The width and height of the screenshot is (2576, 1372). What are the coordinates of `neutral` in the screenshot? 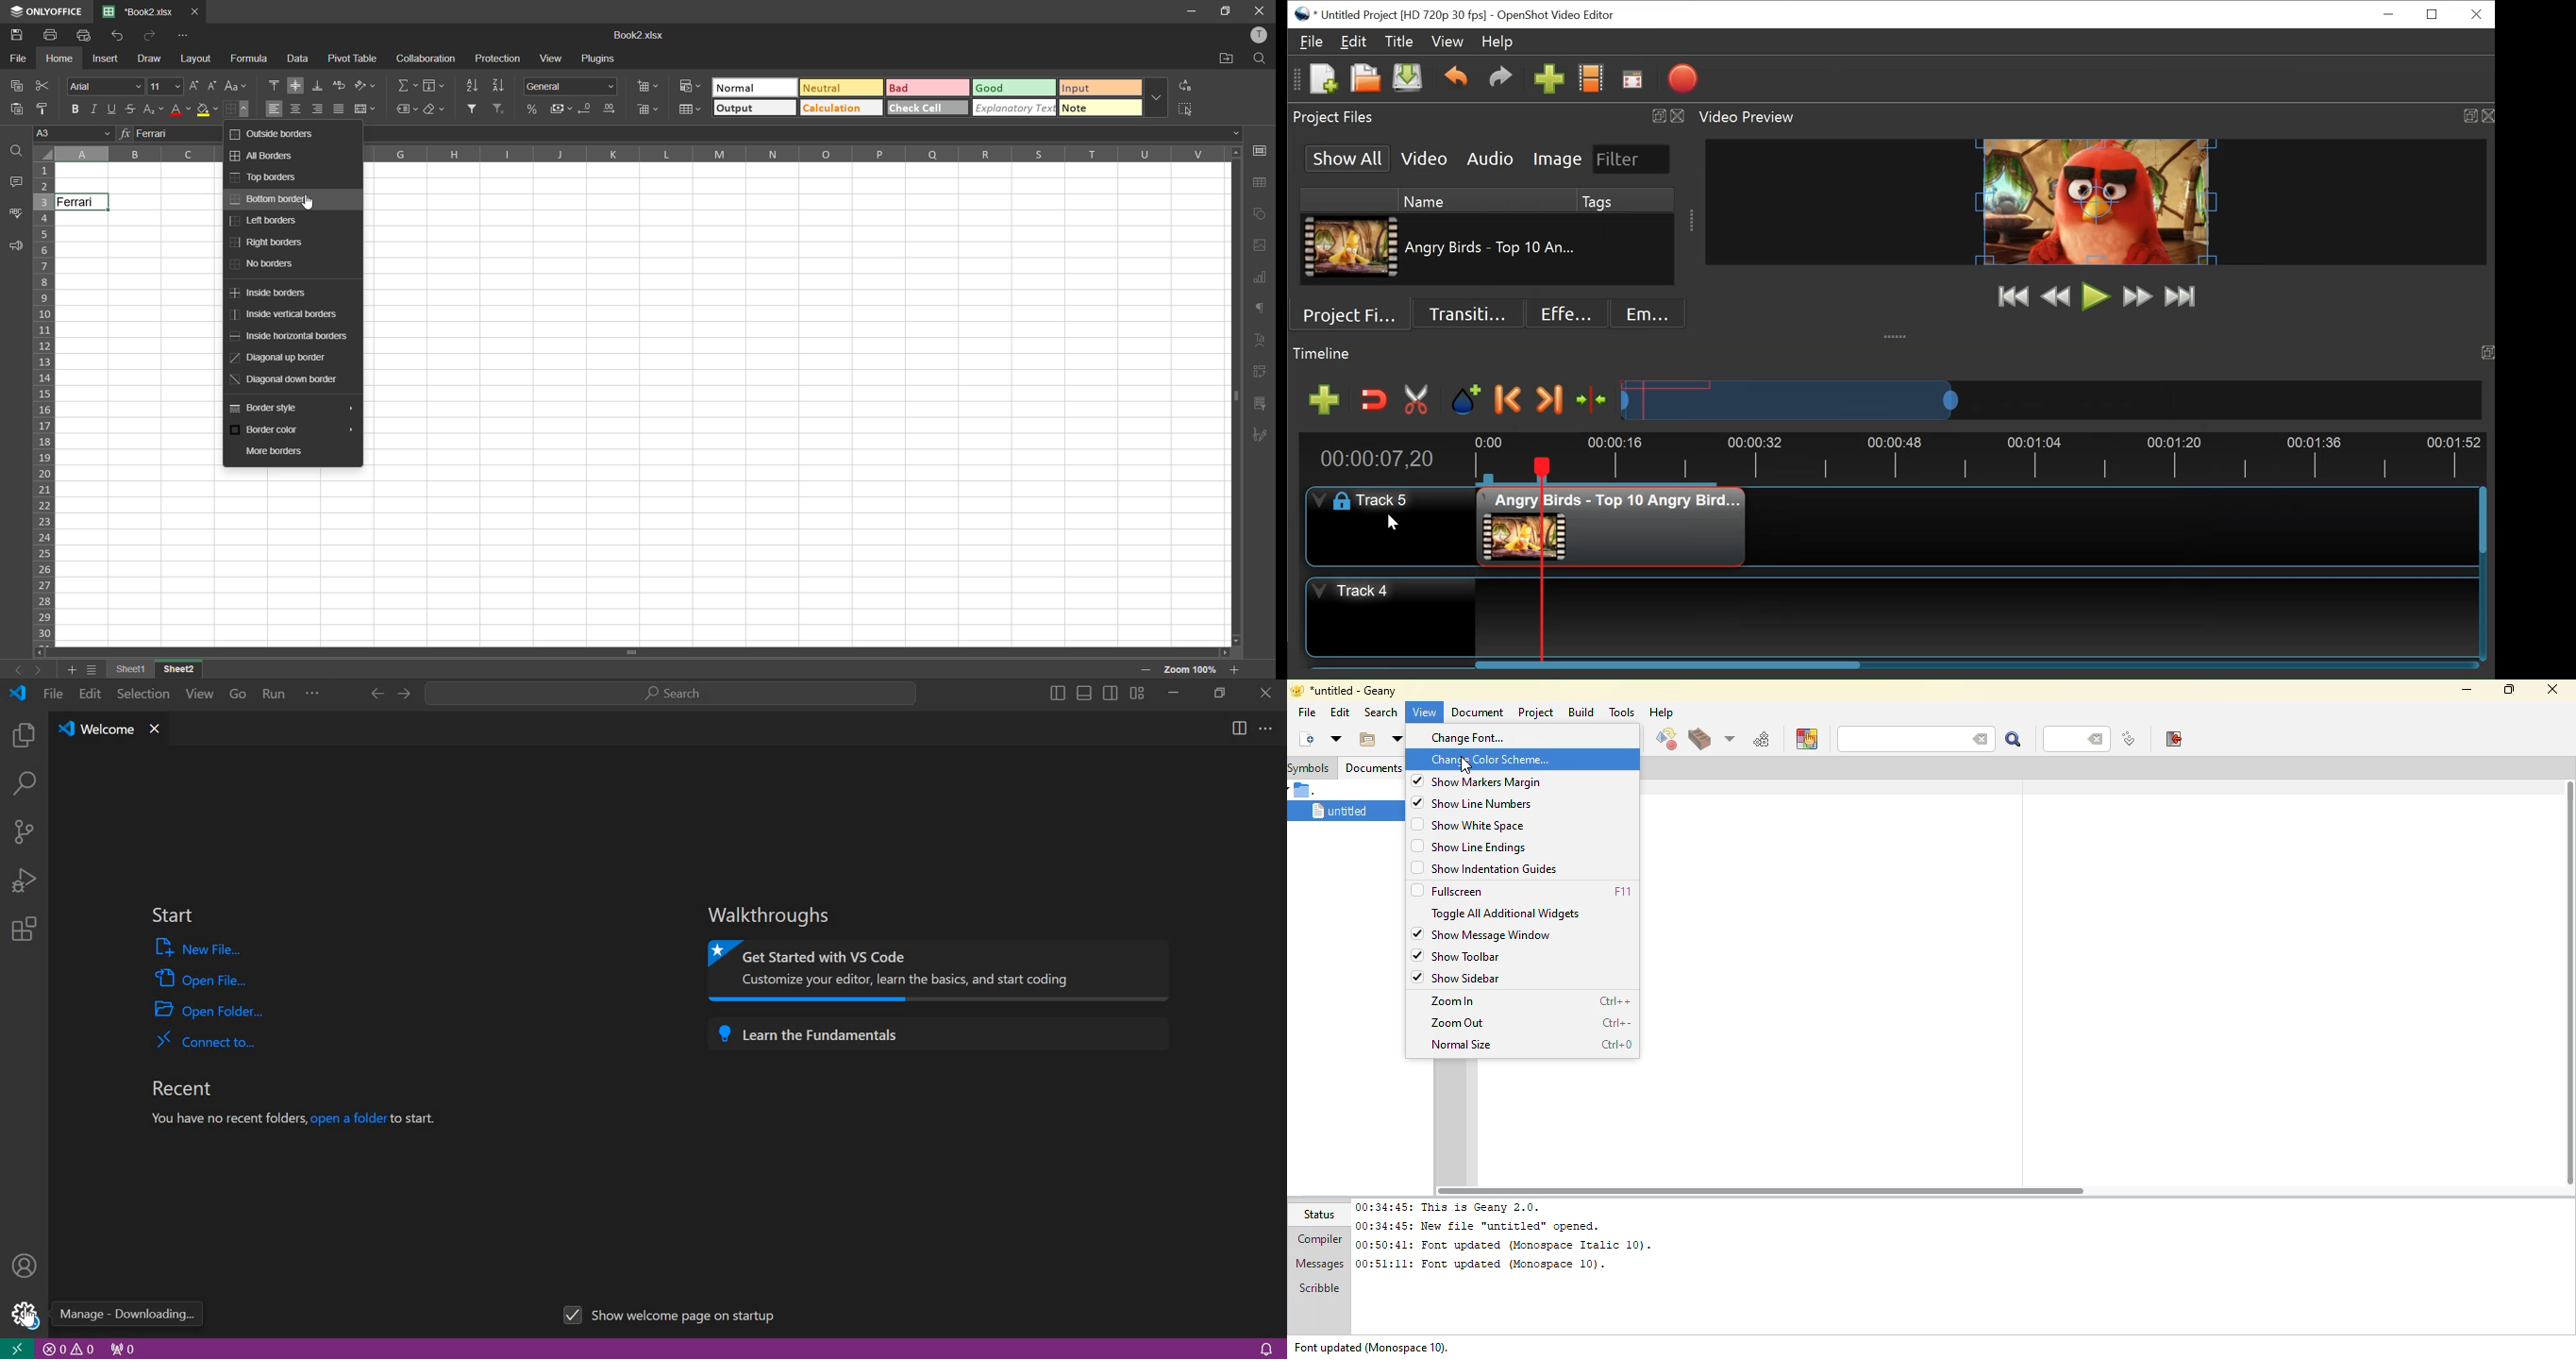 It's located at (840, 88).